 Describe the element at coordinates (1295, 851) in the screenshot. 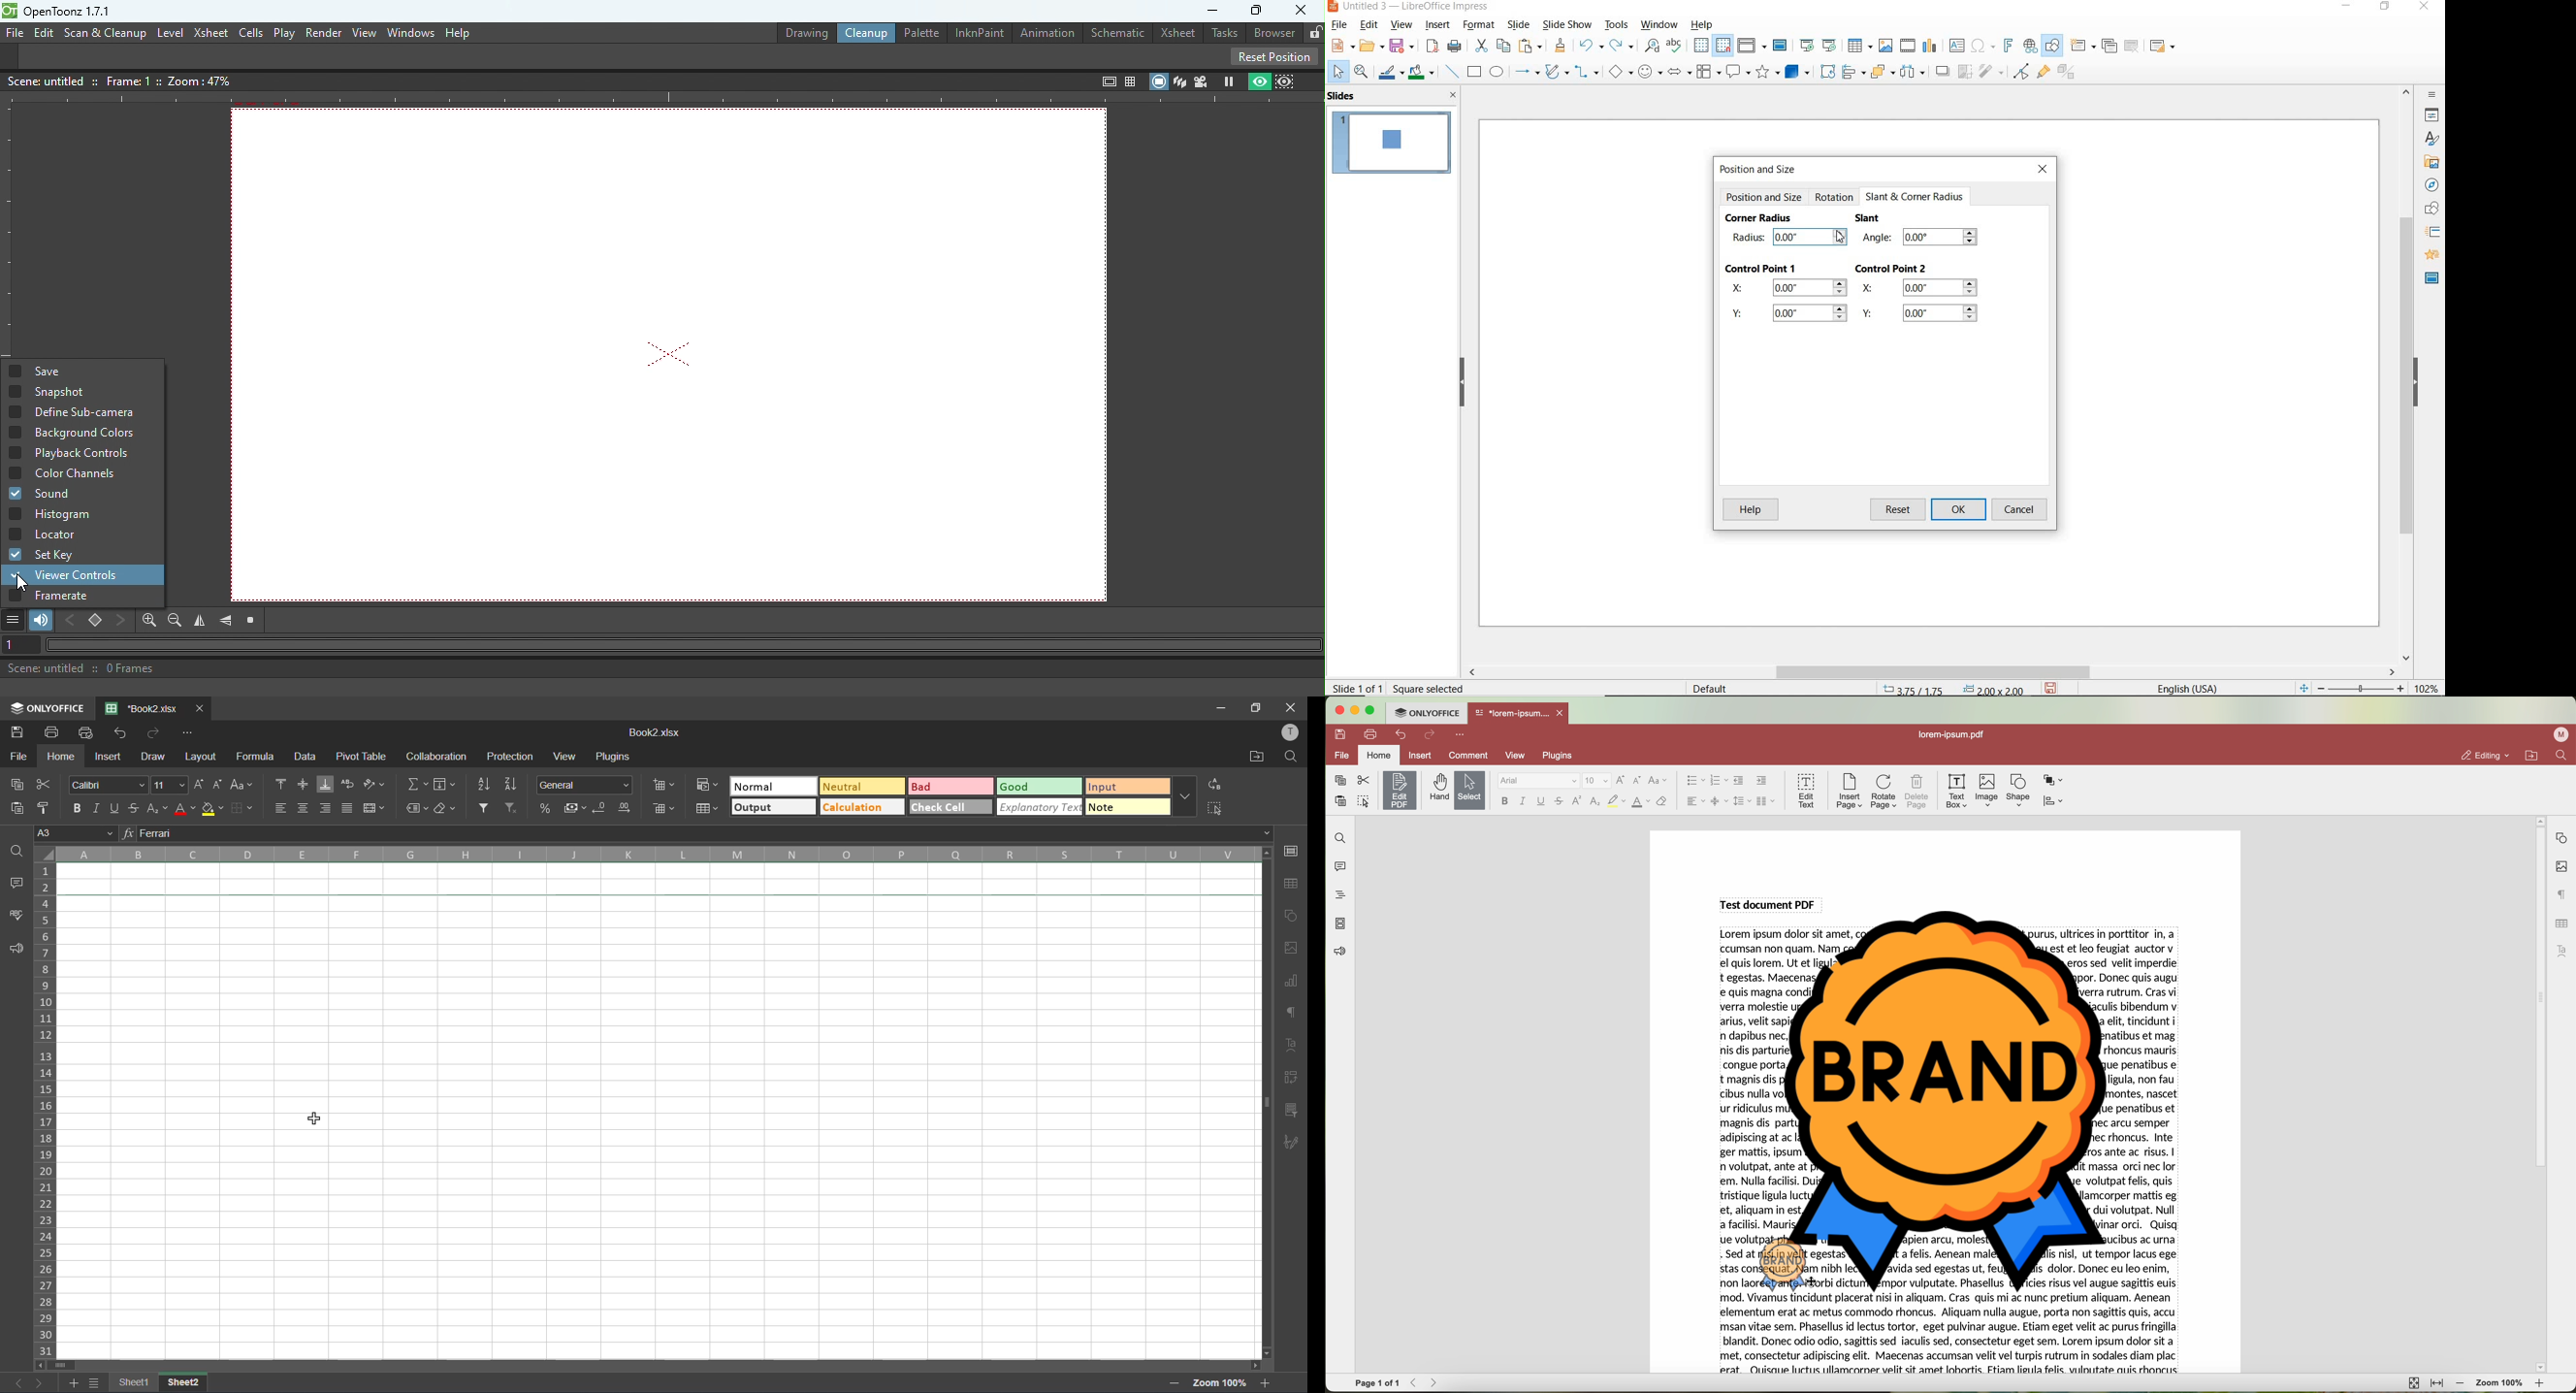

I see `cell settings` at that location.